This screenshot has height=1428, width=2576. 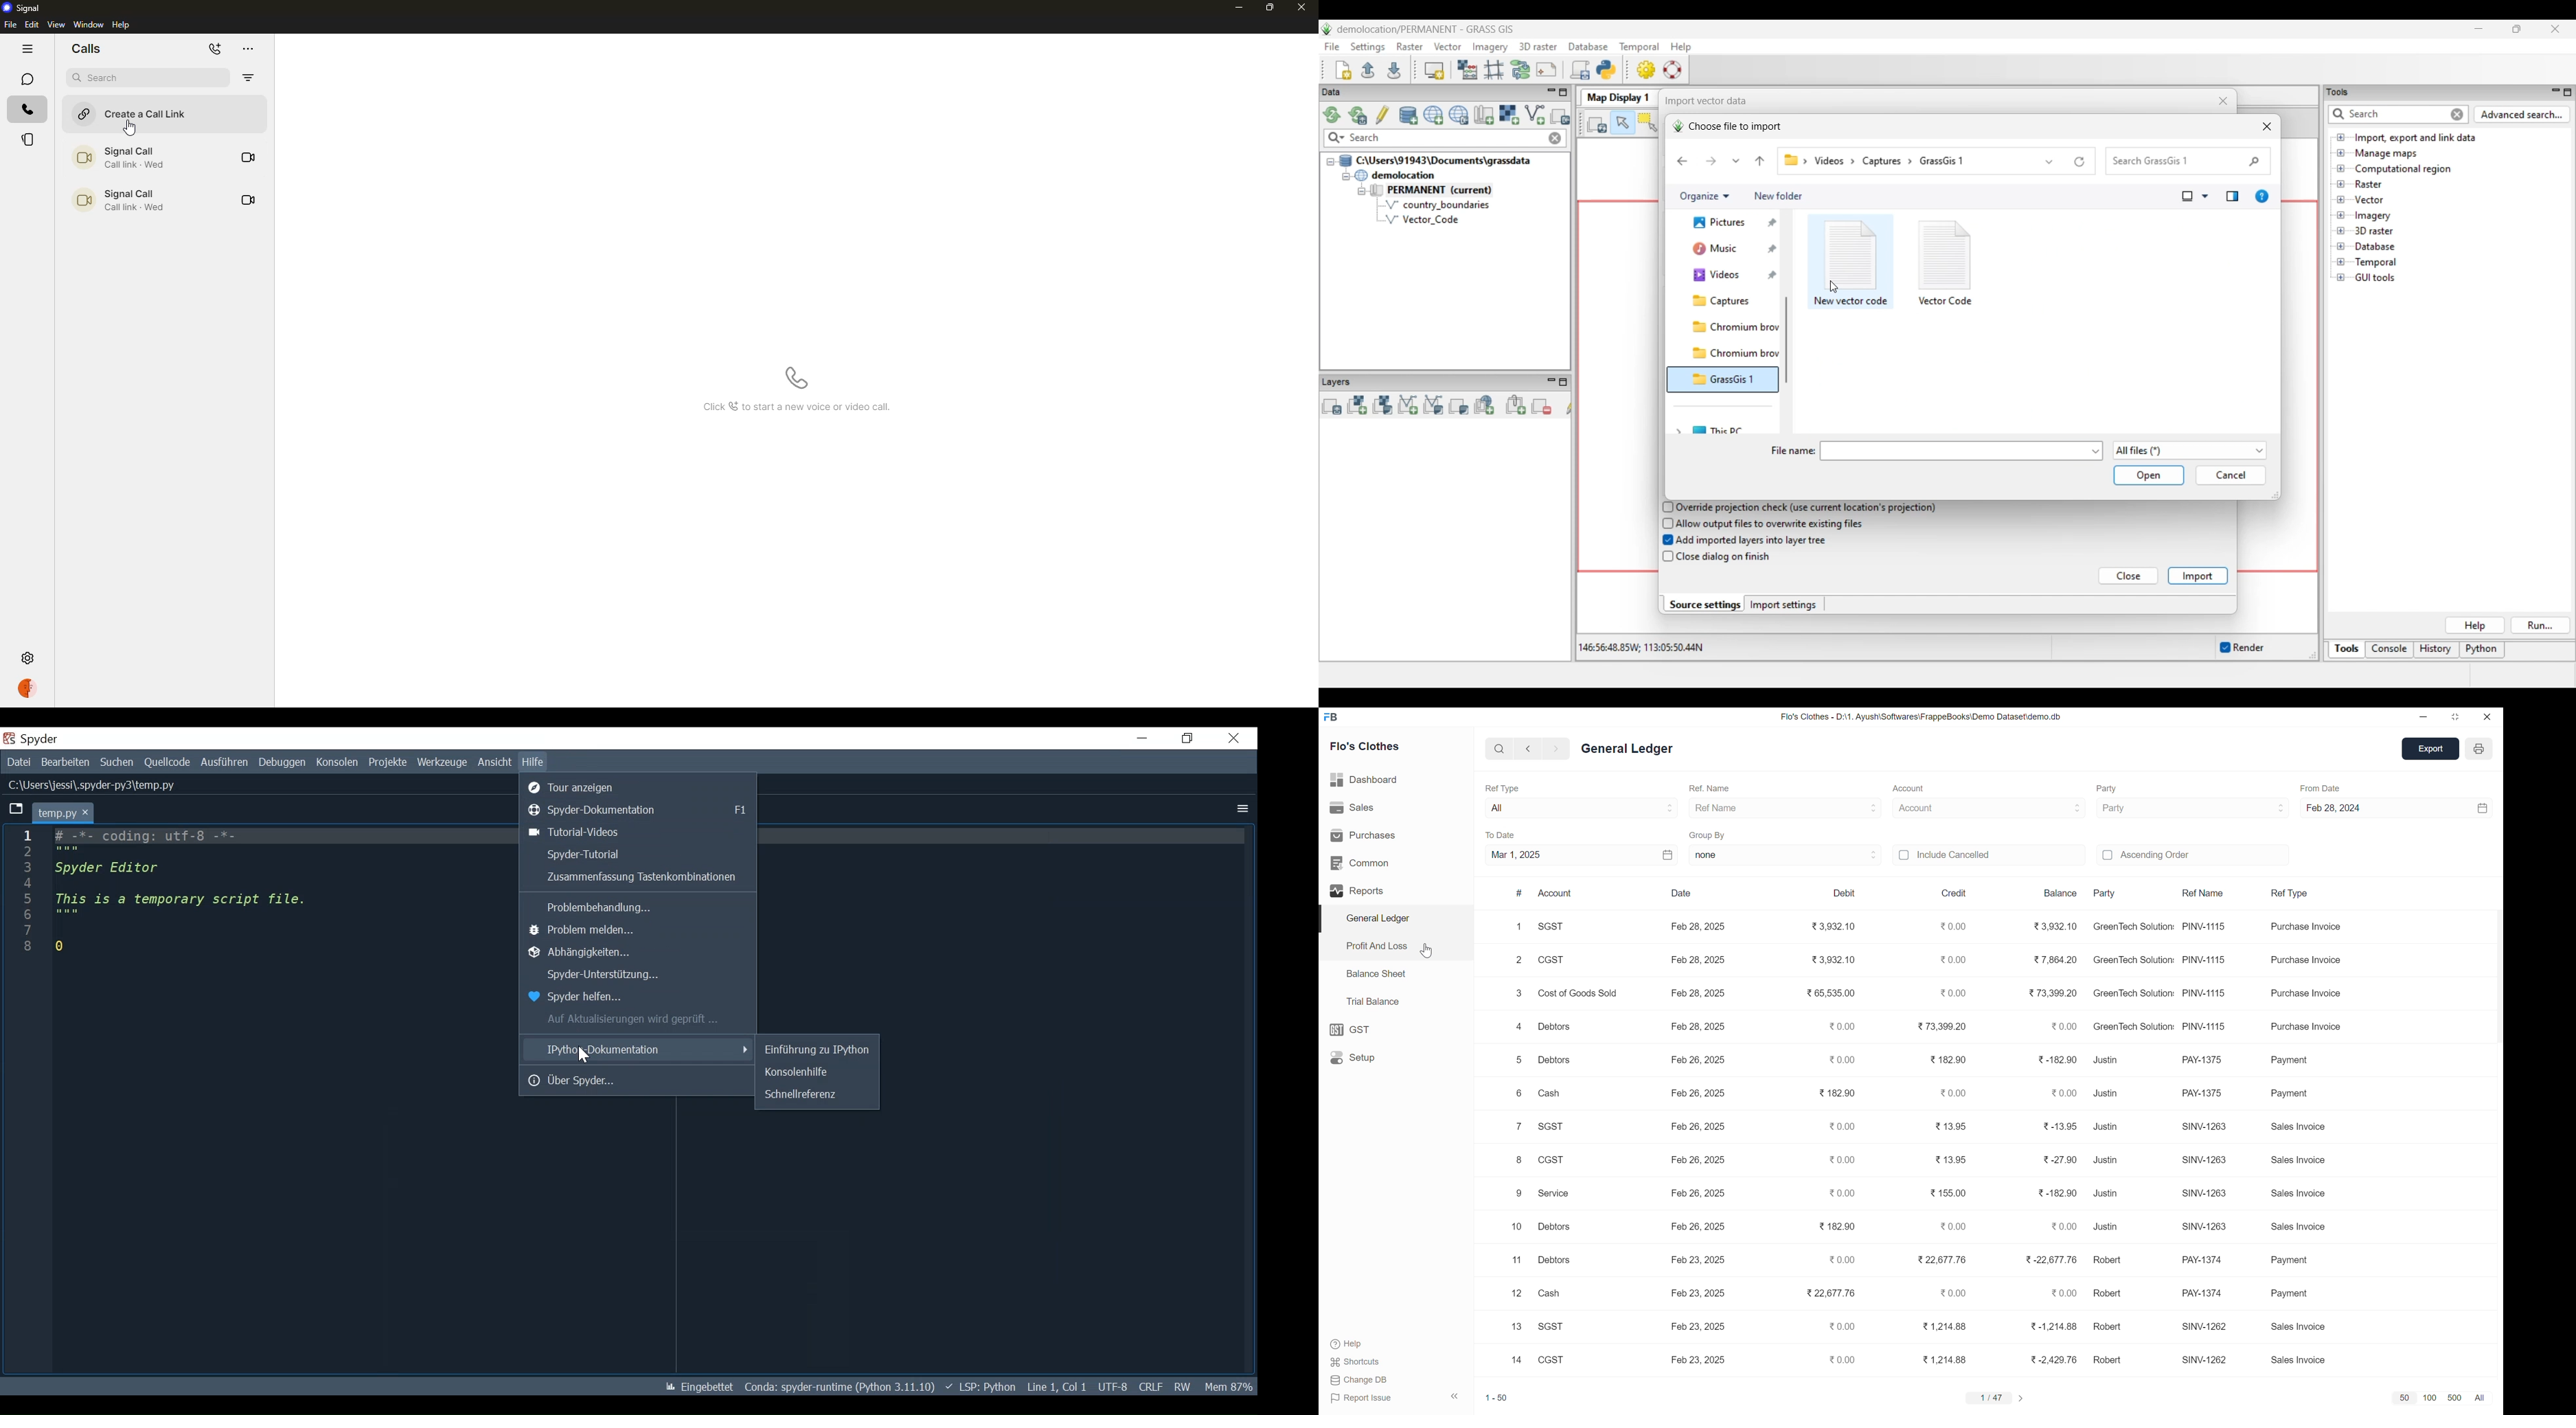 What do you see at coordinates (2063, 1090) in the screenshot?
I see `₹0.00` at bounding box center [2063, 1090].